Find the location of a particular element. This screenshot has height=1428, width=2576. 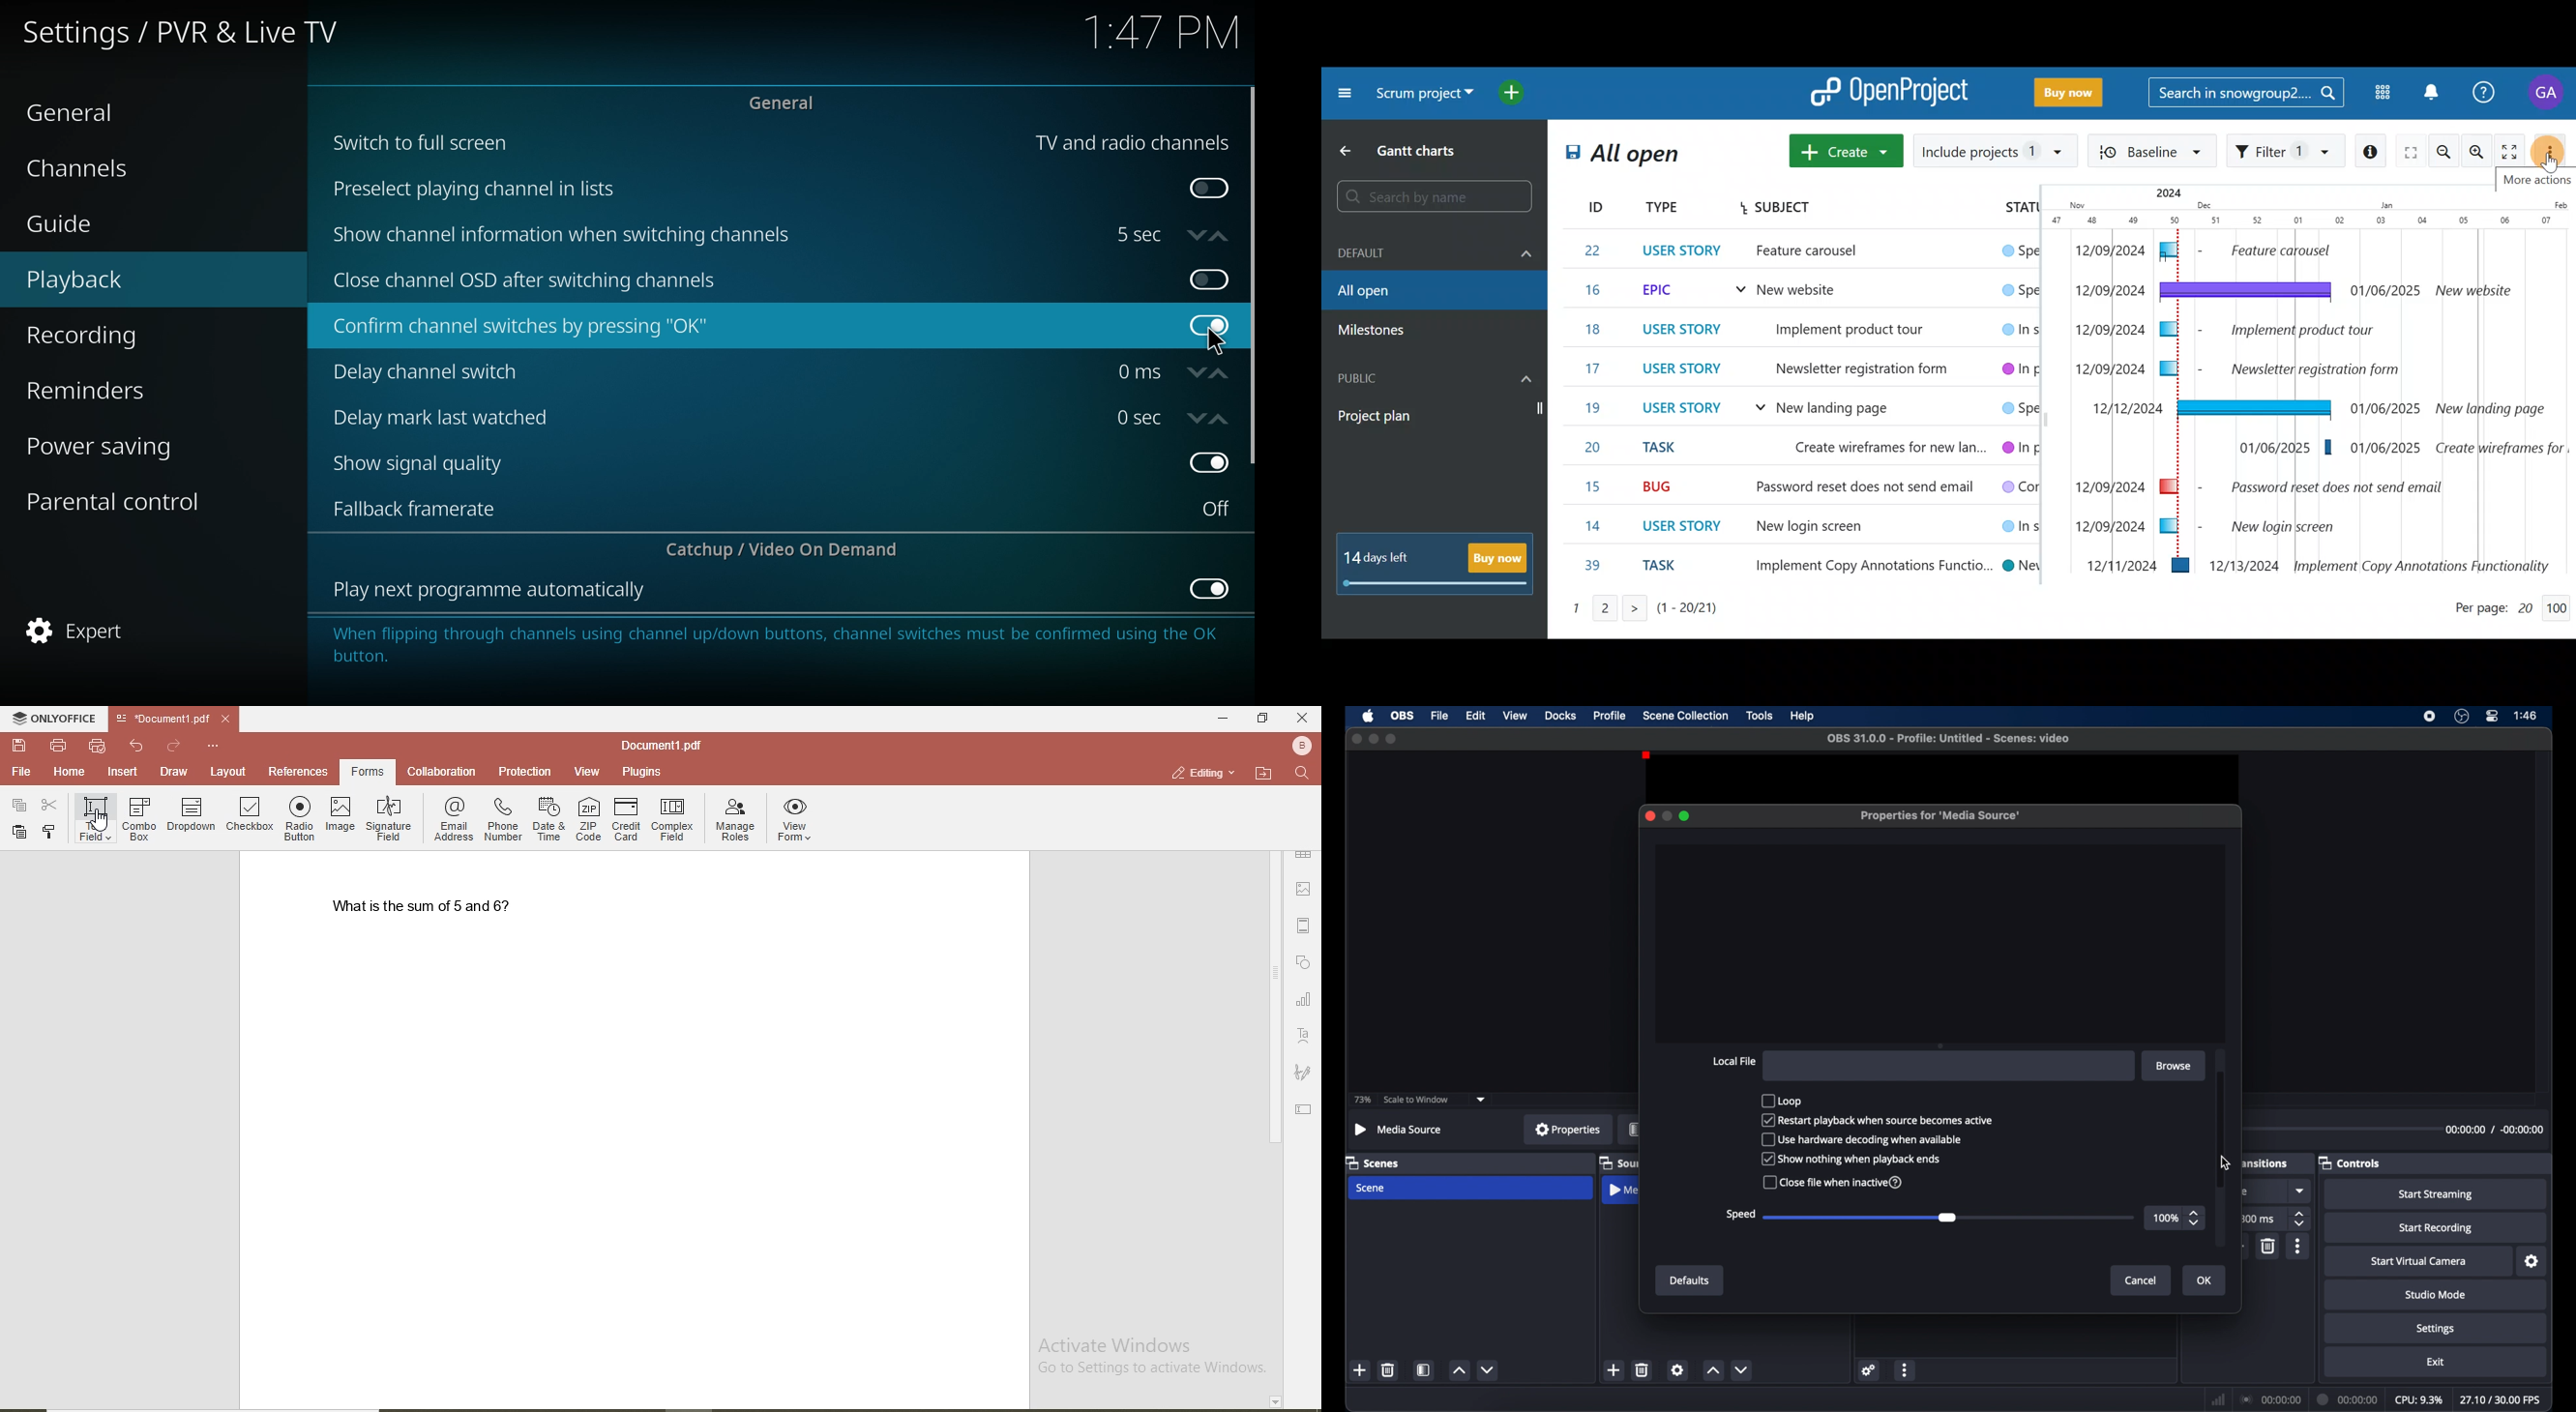

edit is located at coordinates (1475, 716).